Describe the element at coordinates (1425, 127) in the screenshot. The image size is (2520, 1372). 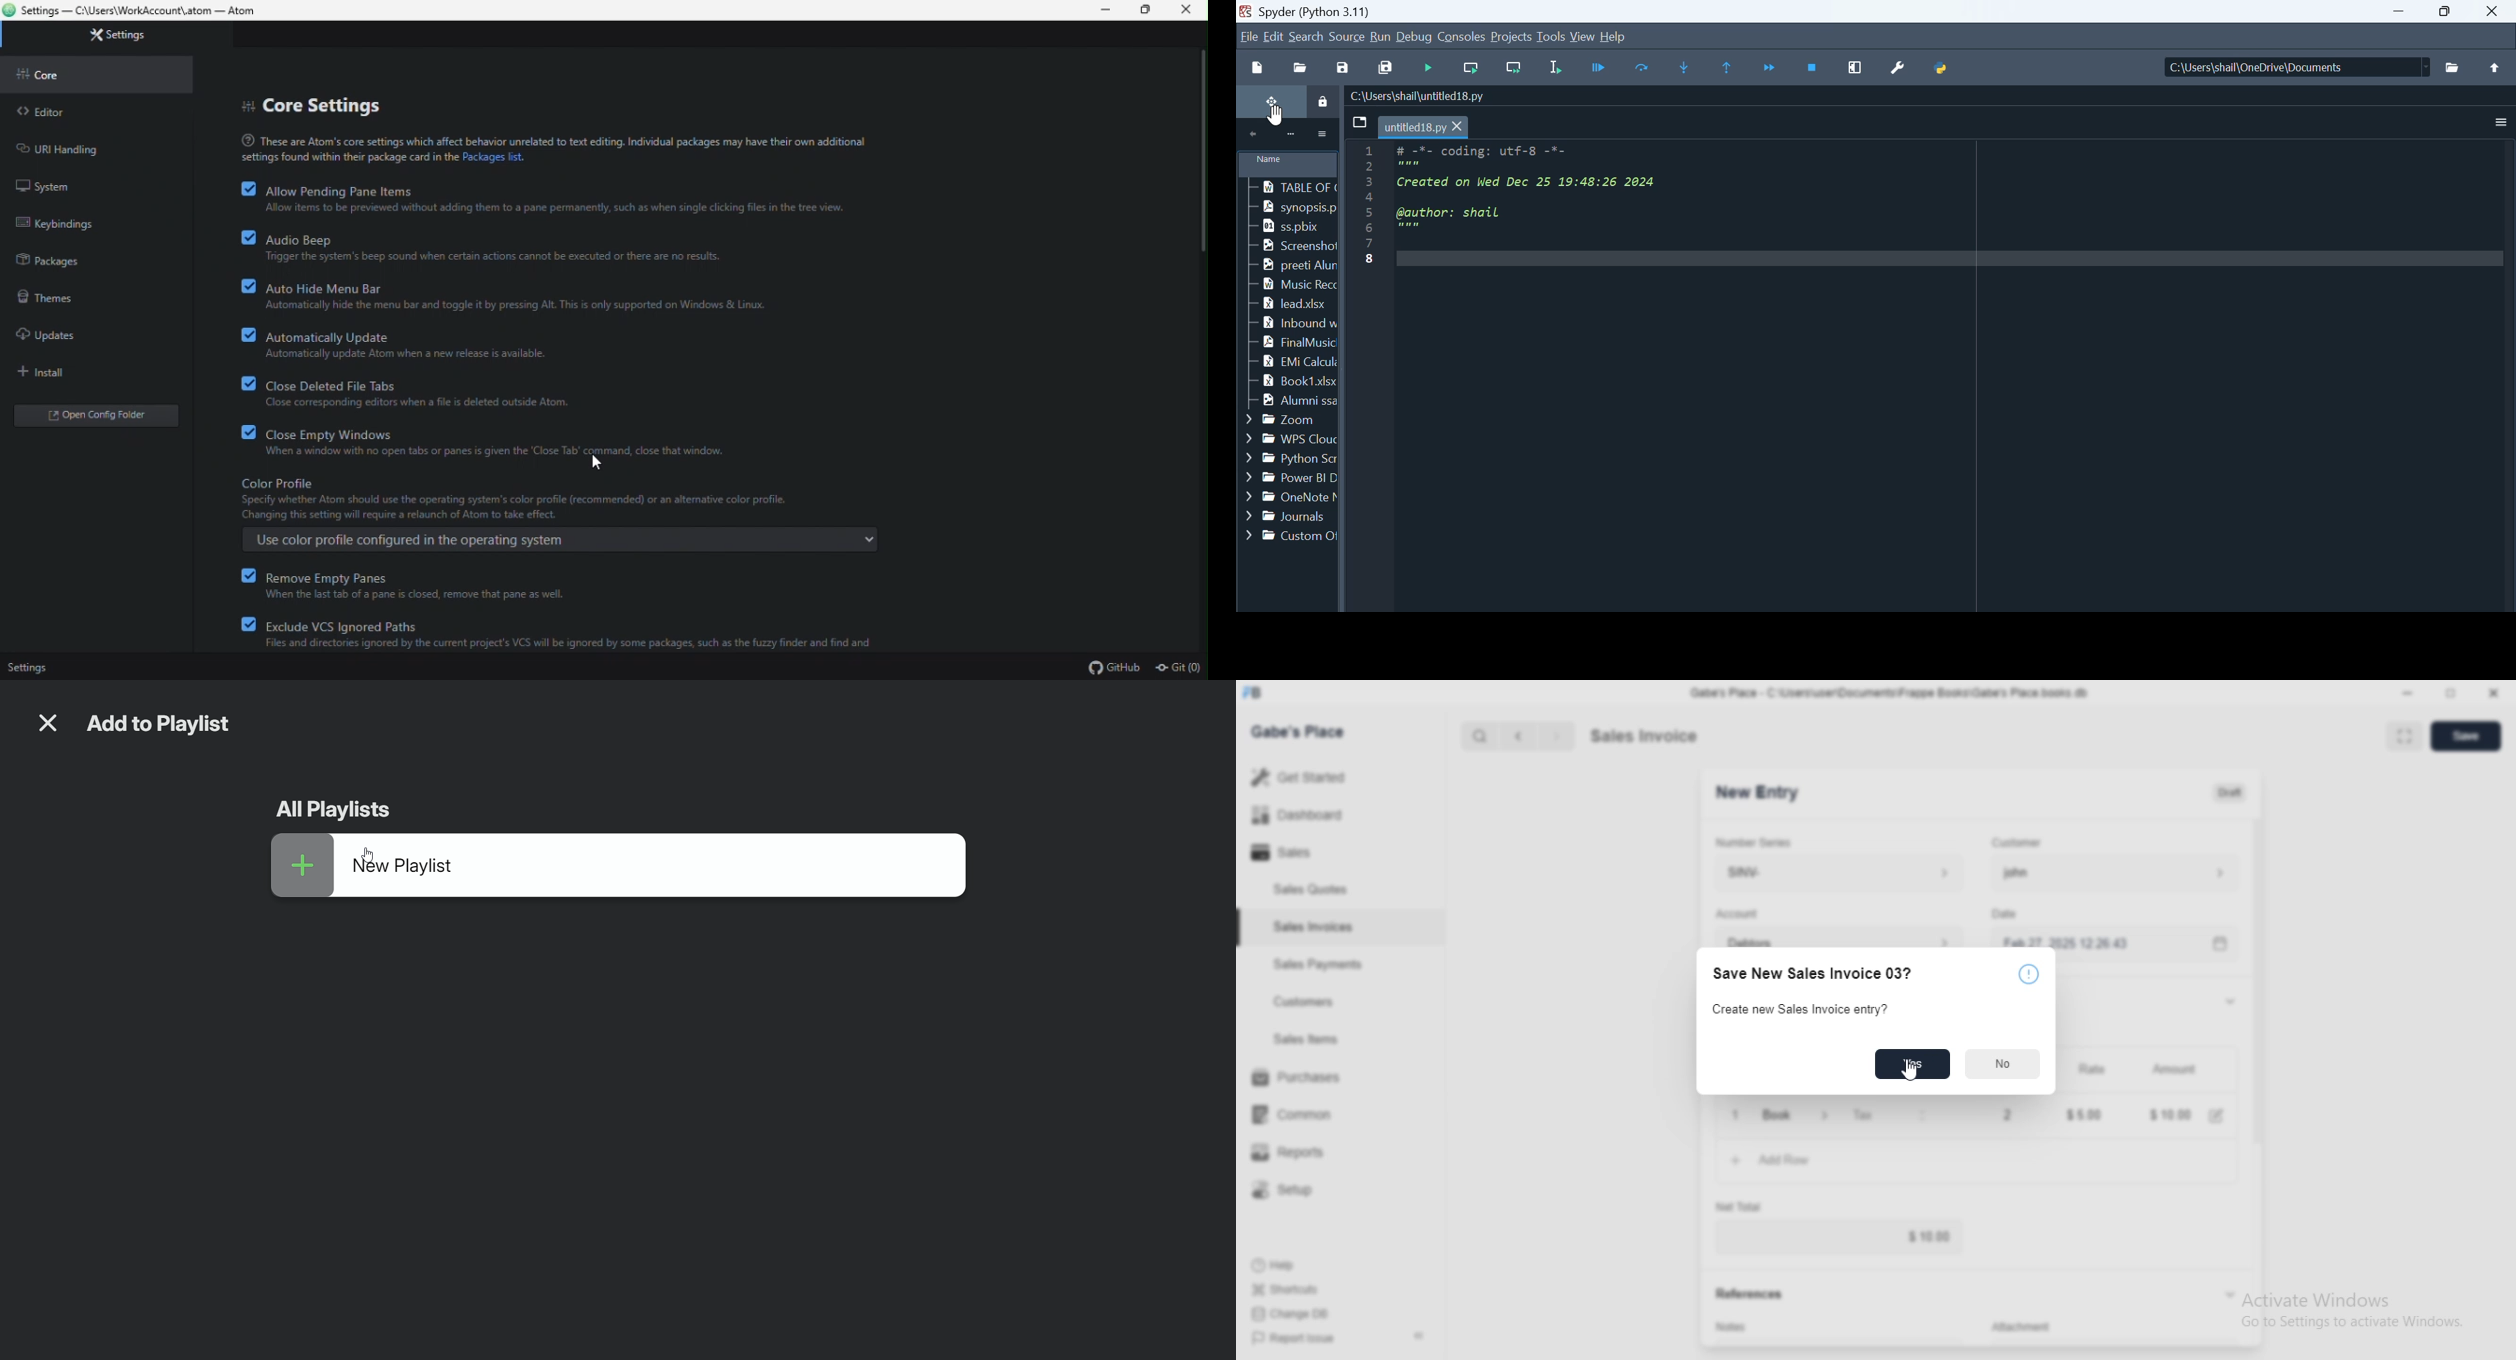
I see `untitled18.py` at that location.